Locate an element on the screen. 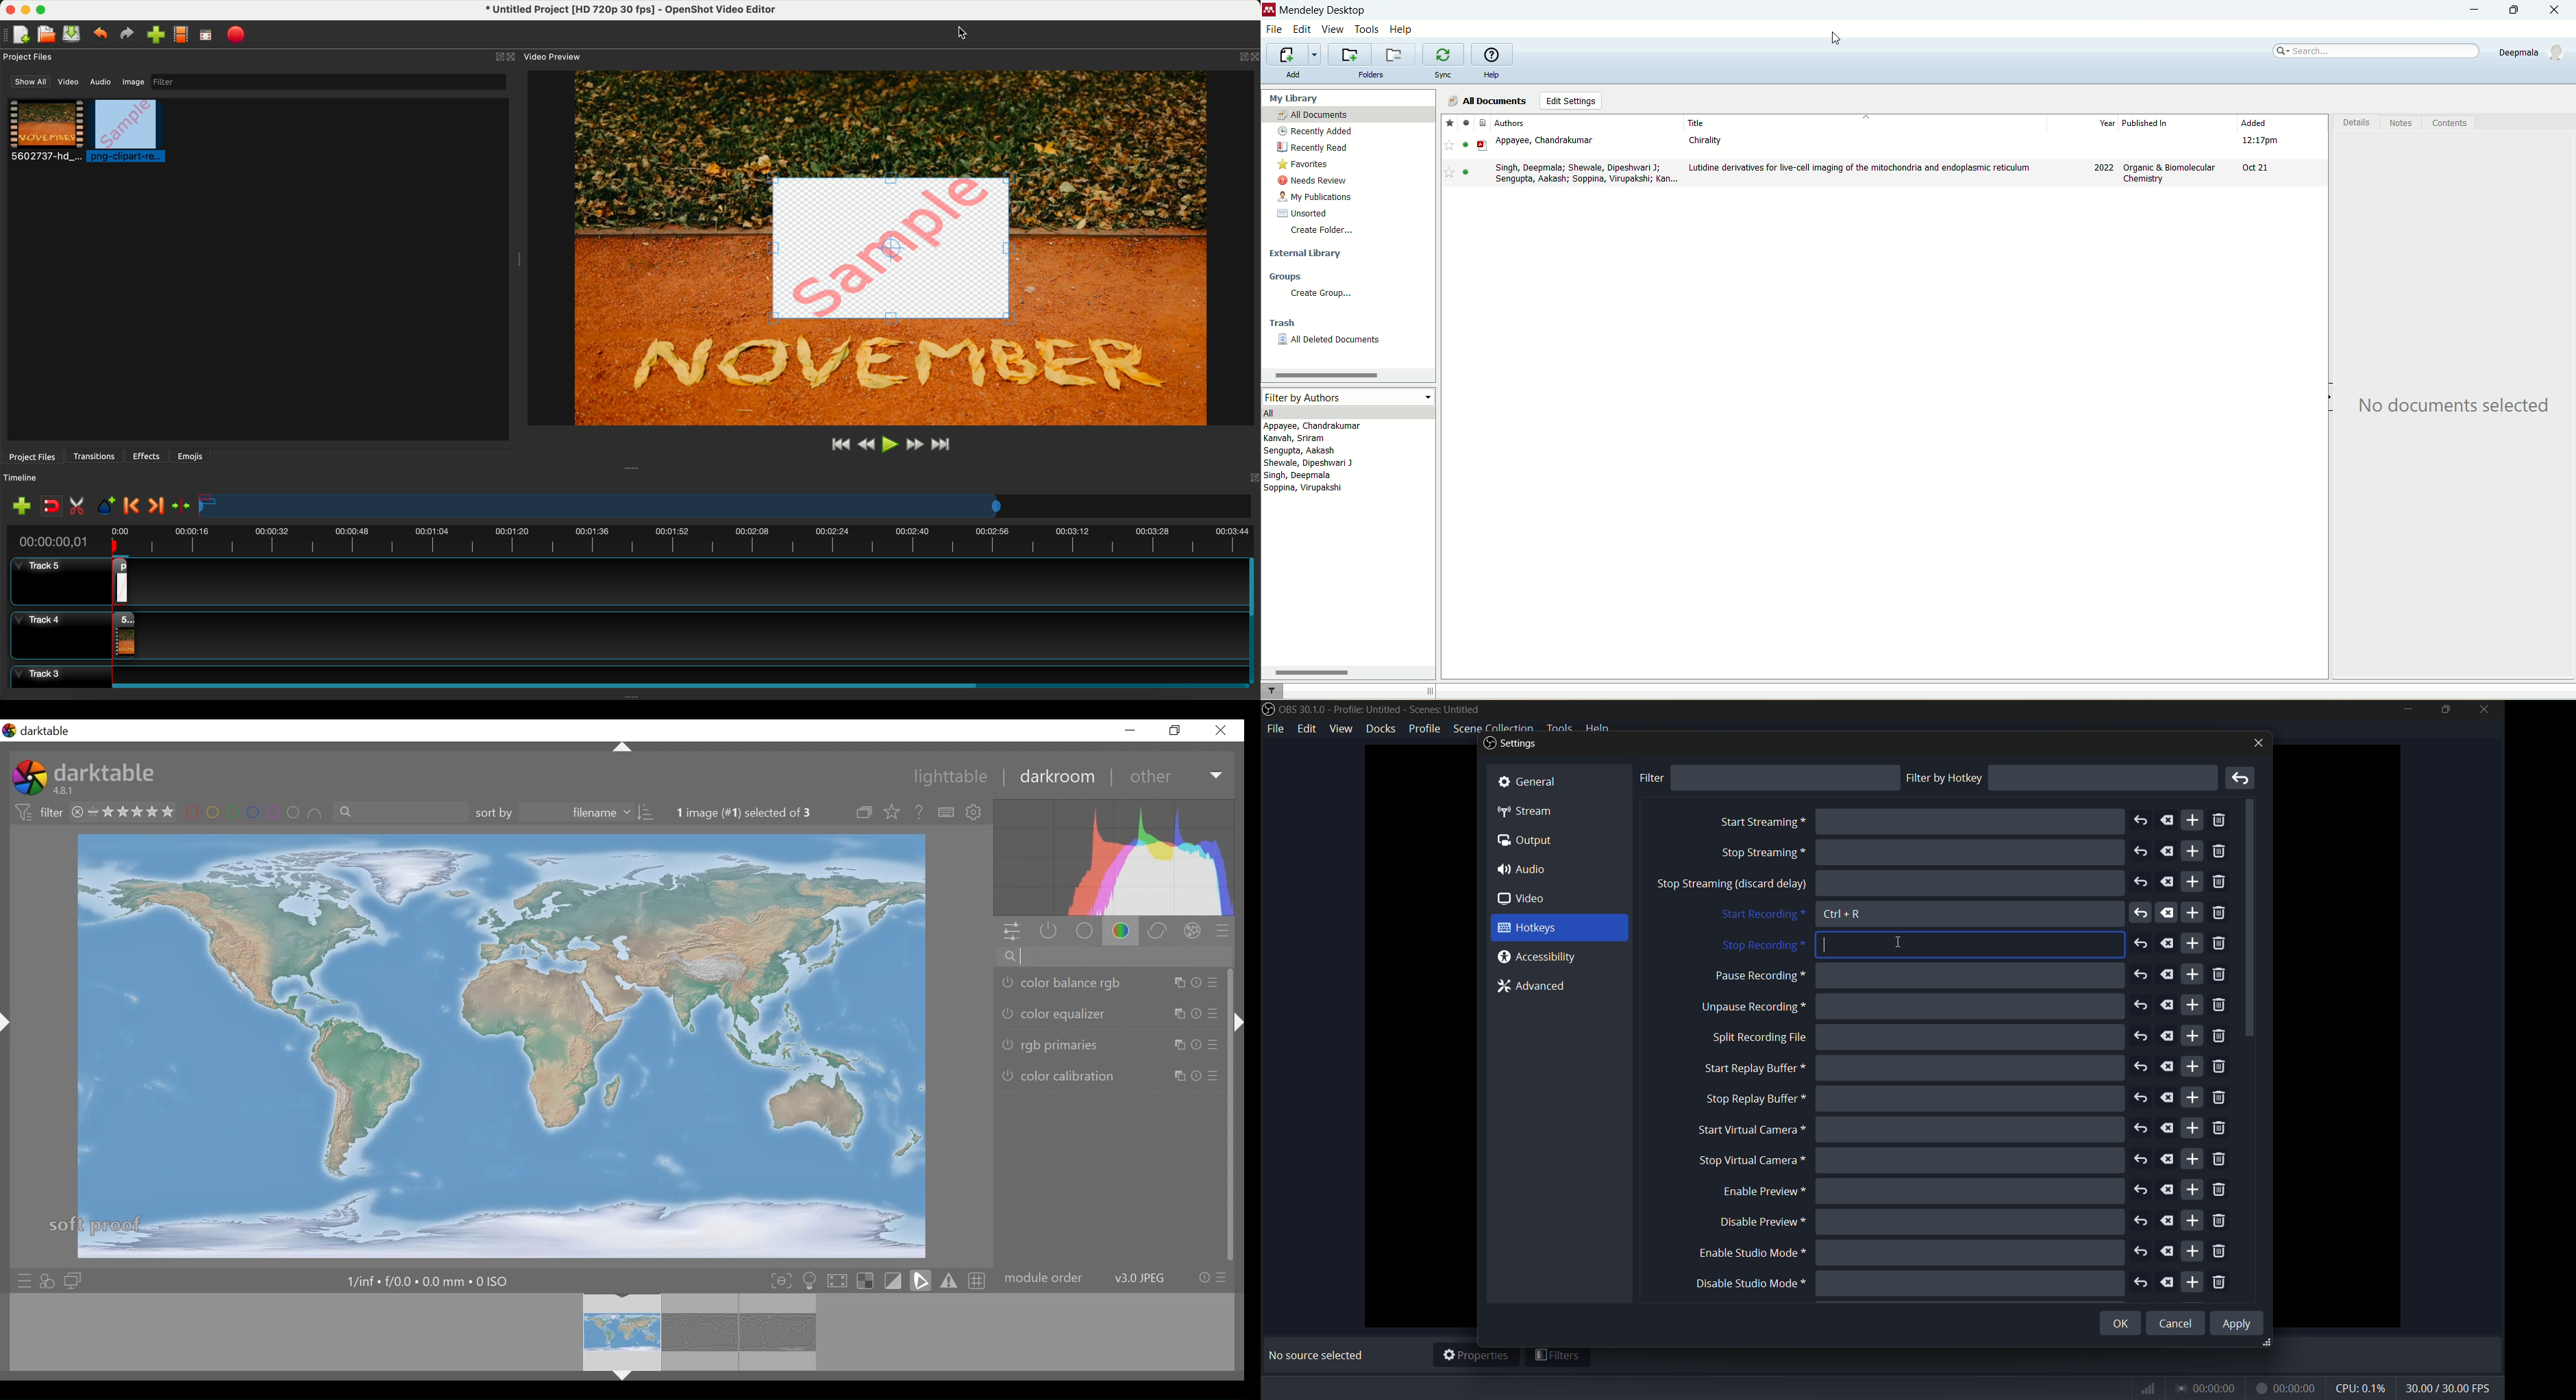 The width and height of the screenshot is (2576, 1400). minimize is located at coordinates (1134, 730).